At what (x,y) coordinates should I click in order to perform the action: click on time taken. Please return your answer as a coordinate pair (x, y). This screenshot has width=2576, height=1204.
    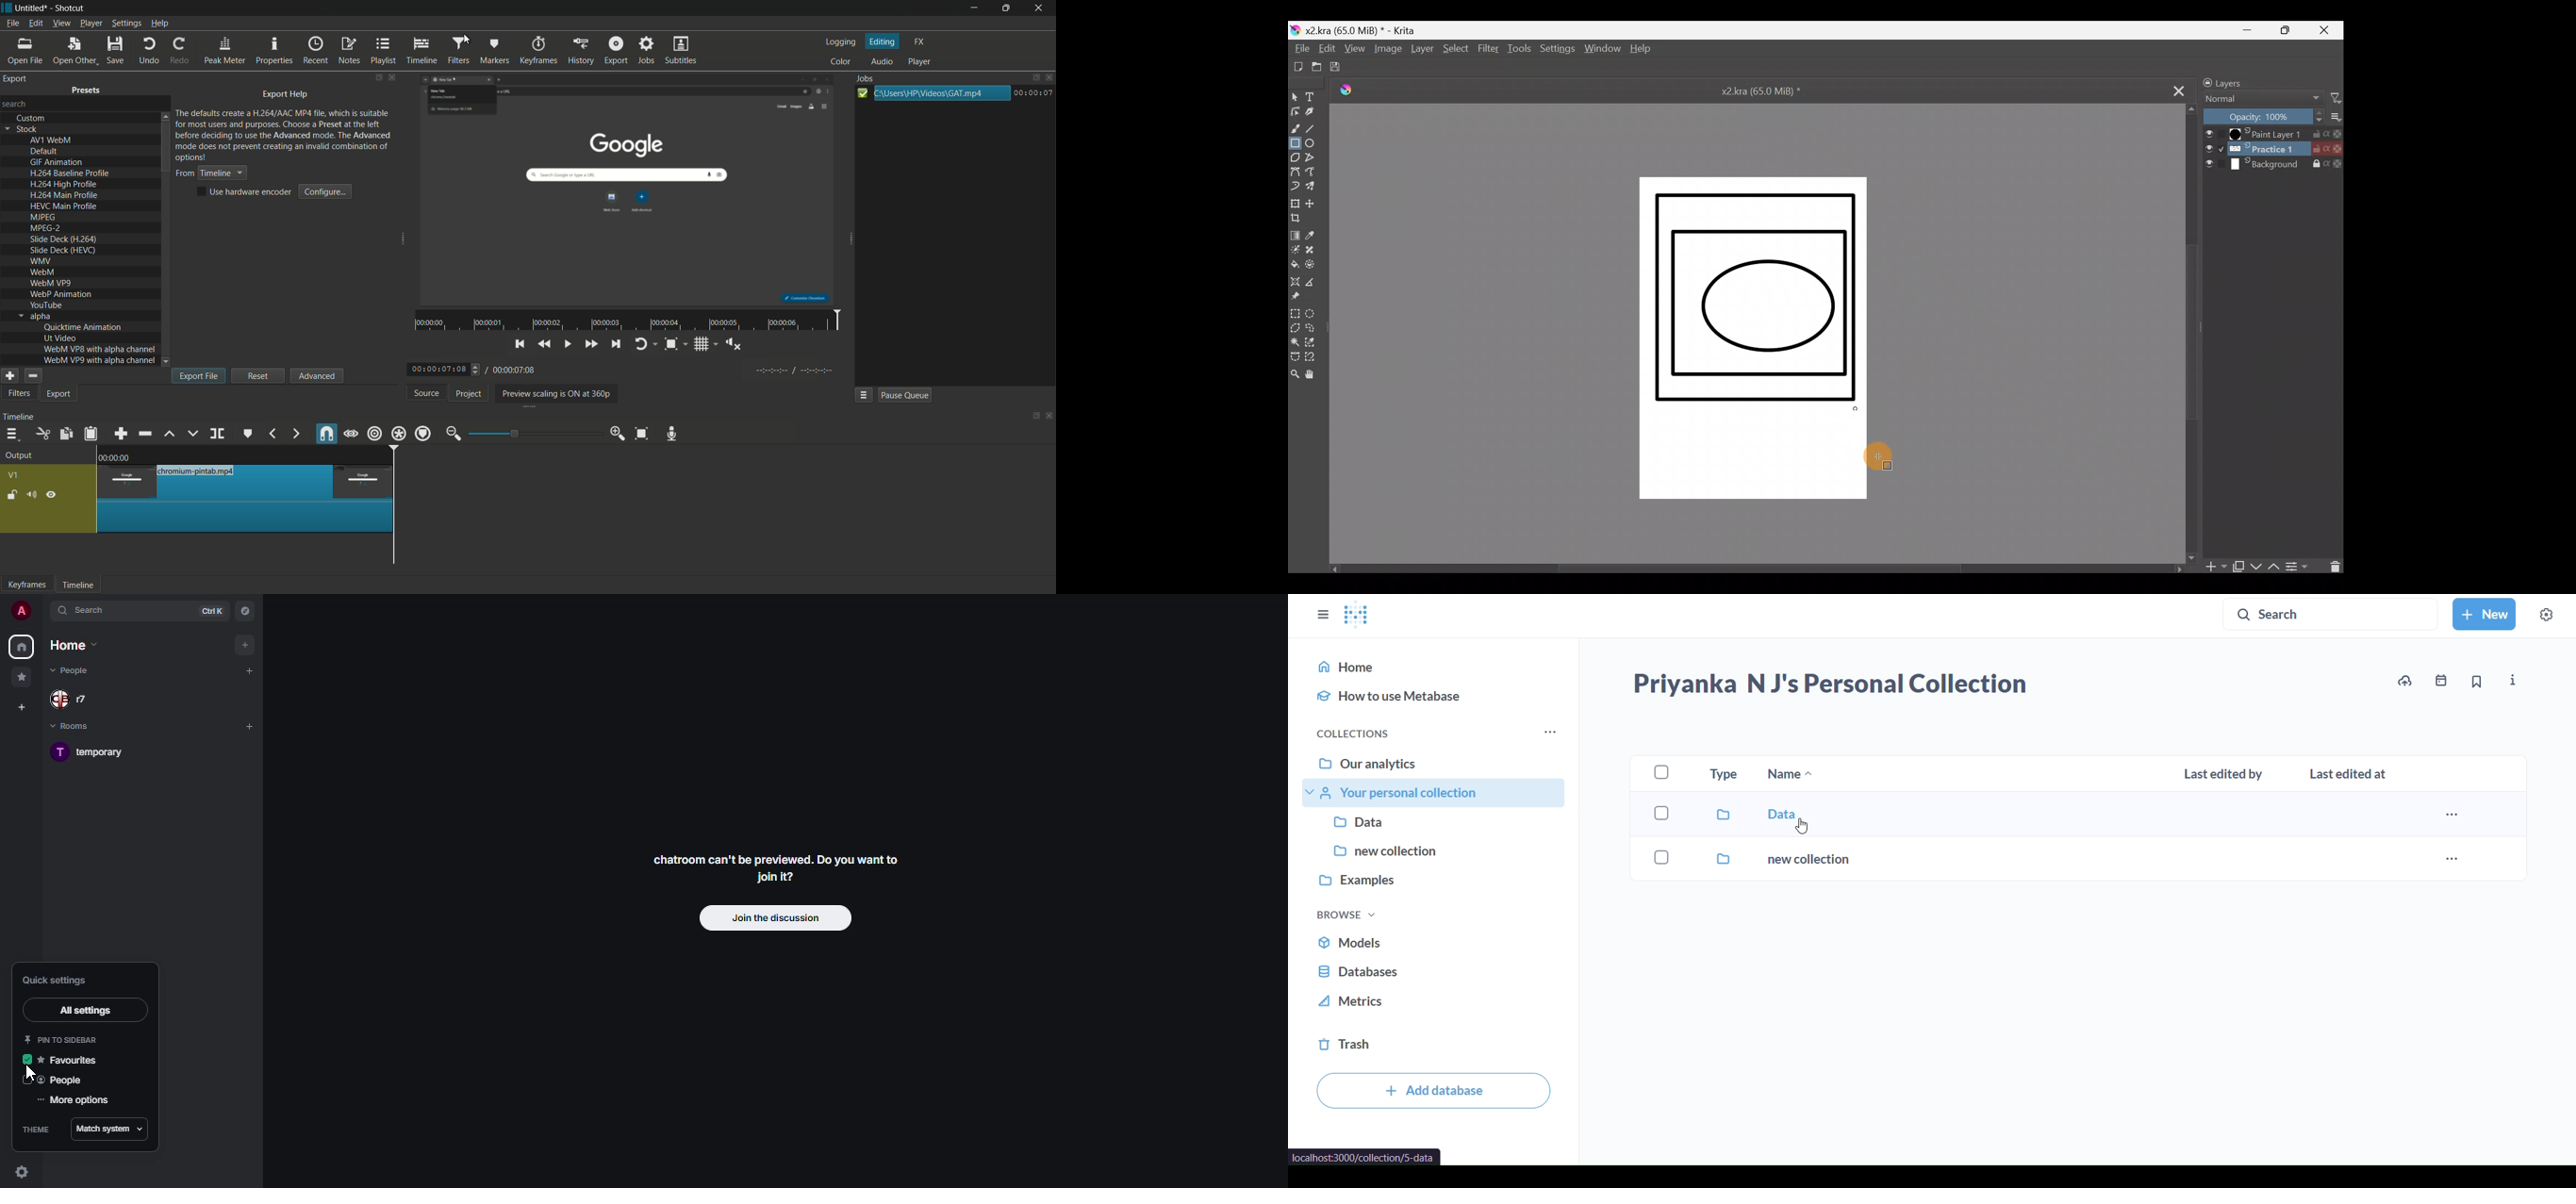
    Looking at the image, I should click on (1033, 92).